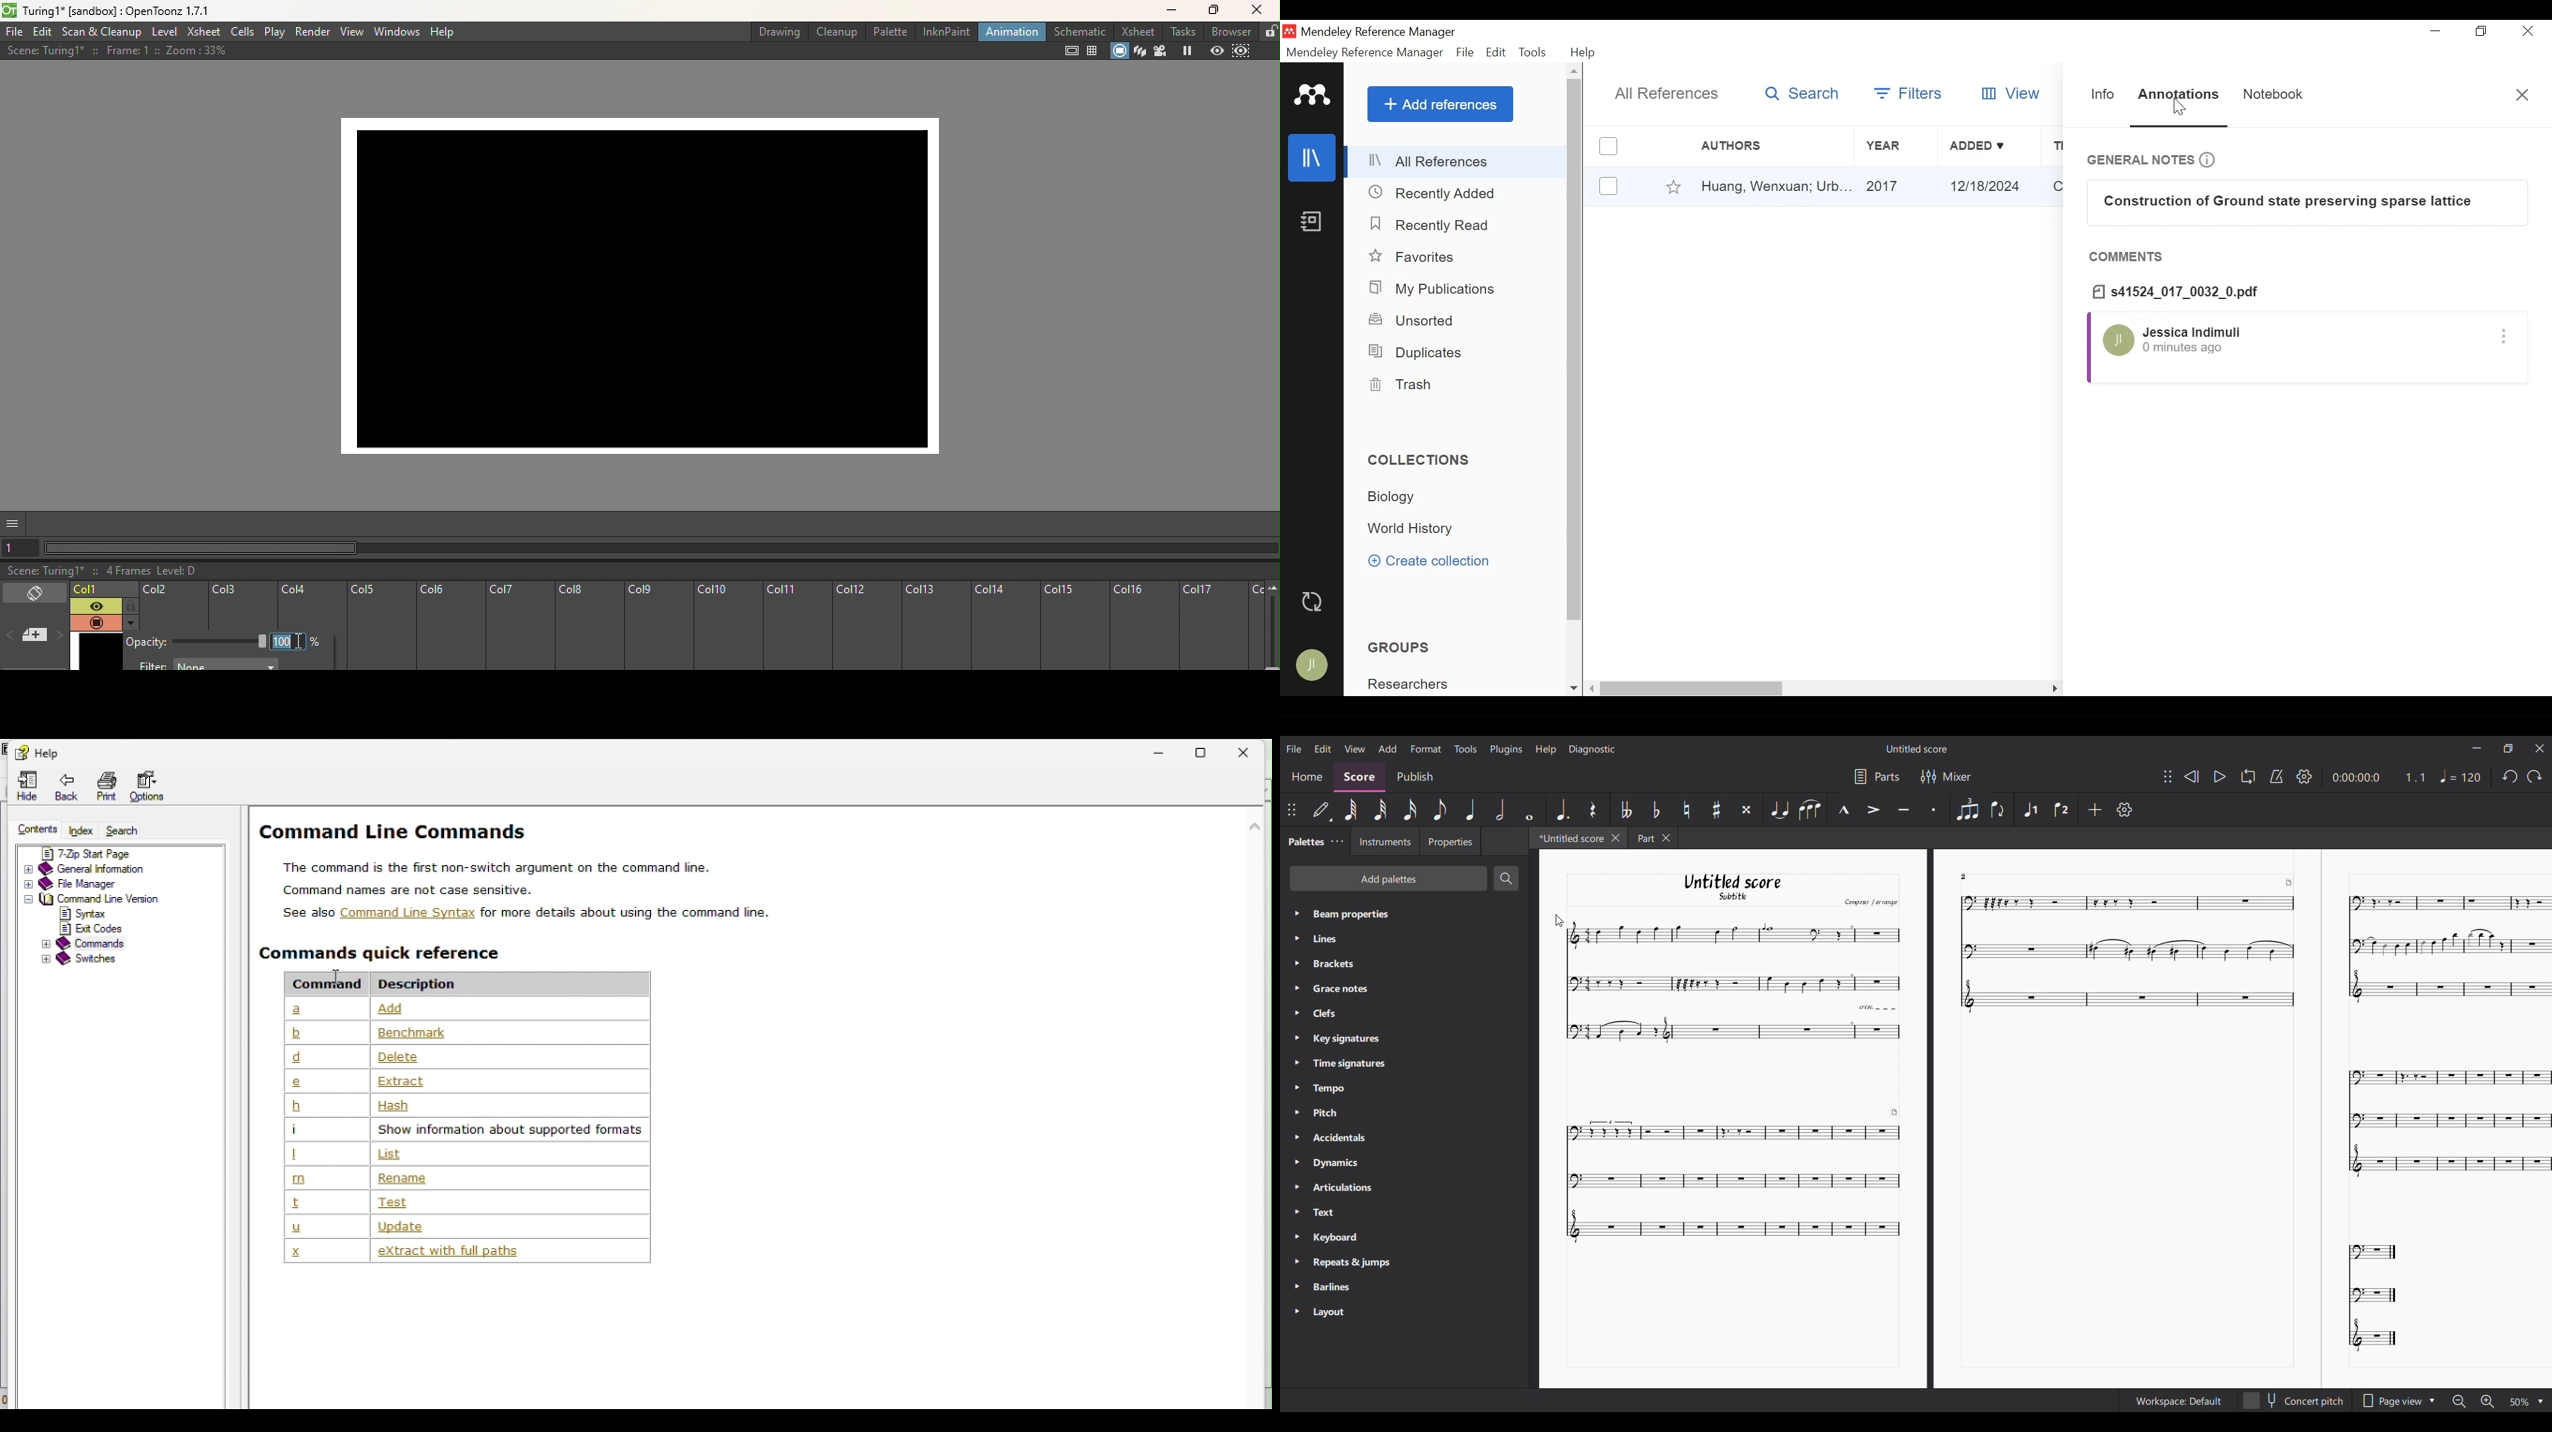 The image size is (2576, 1456). Describe the element at coordinates (1342, 988) in the screenshot. I see `Grace notes` at that location.